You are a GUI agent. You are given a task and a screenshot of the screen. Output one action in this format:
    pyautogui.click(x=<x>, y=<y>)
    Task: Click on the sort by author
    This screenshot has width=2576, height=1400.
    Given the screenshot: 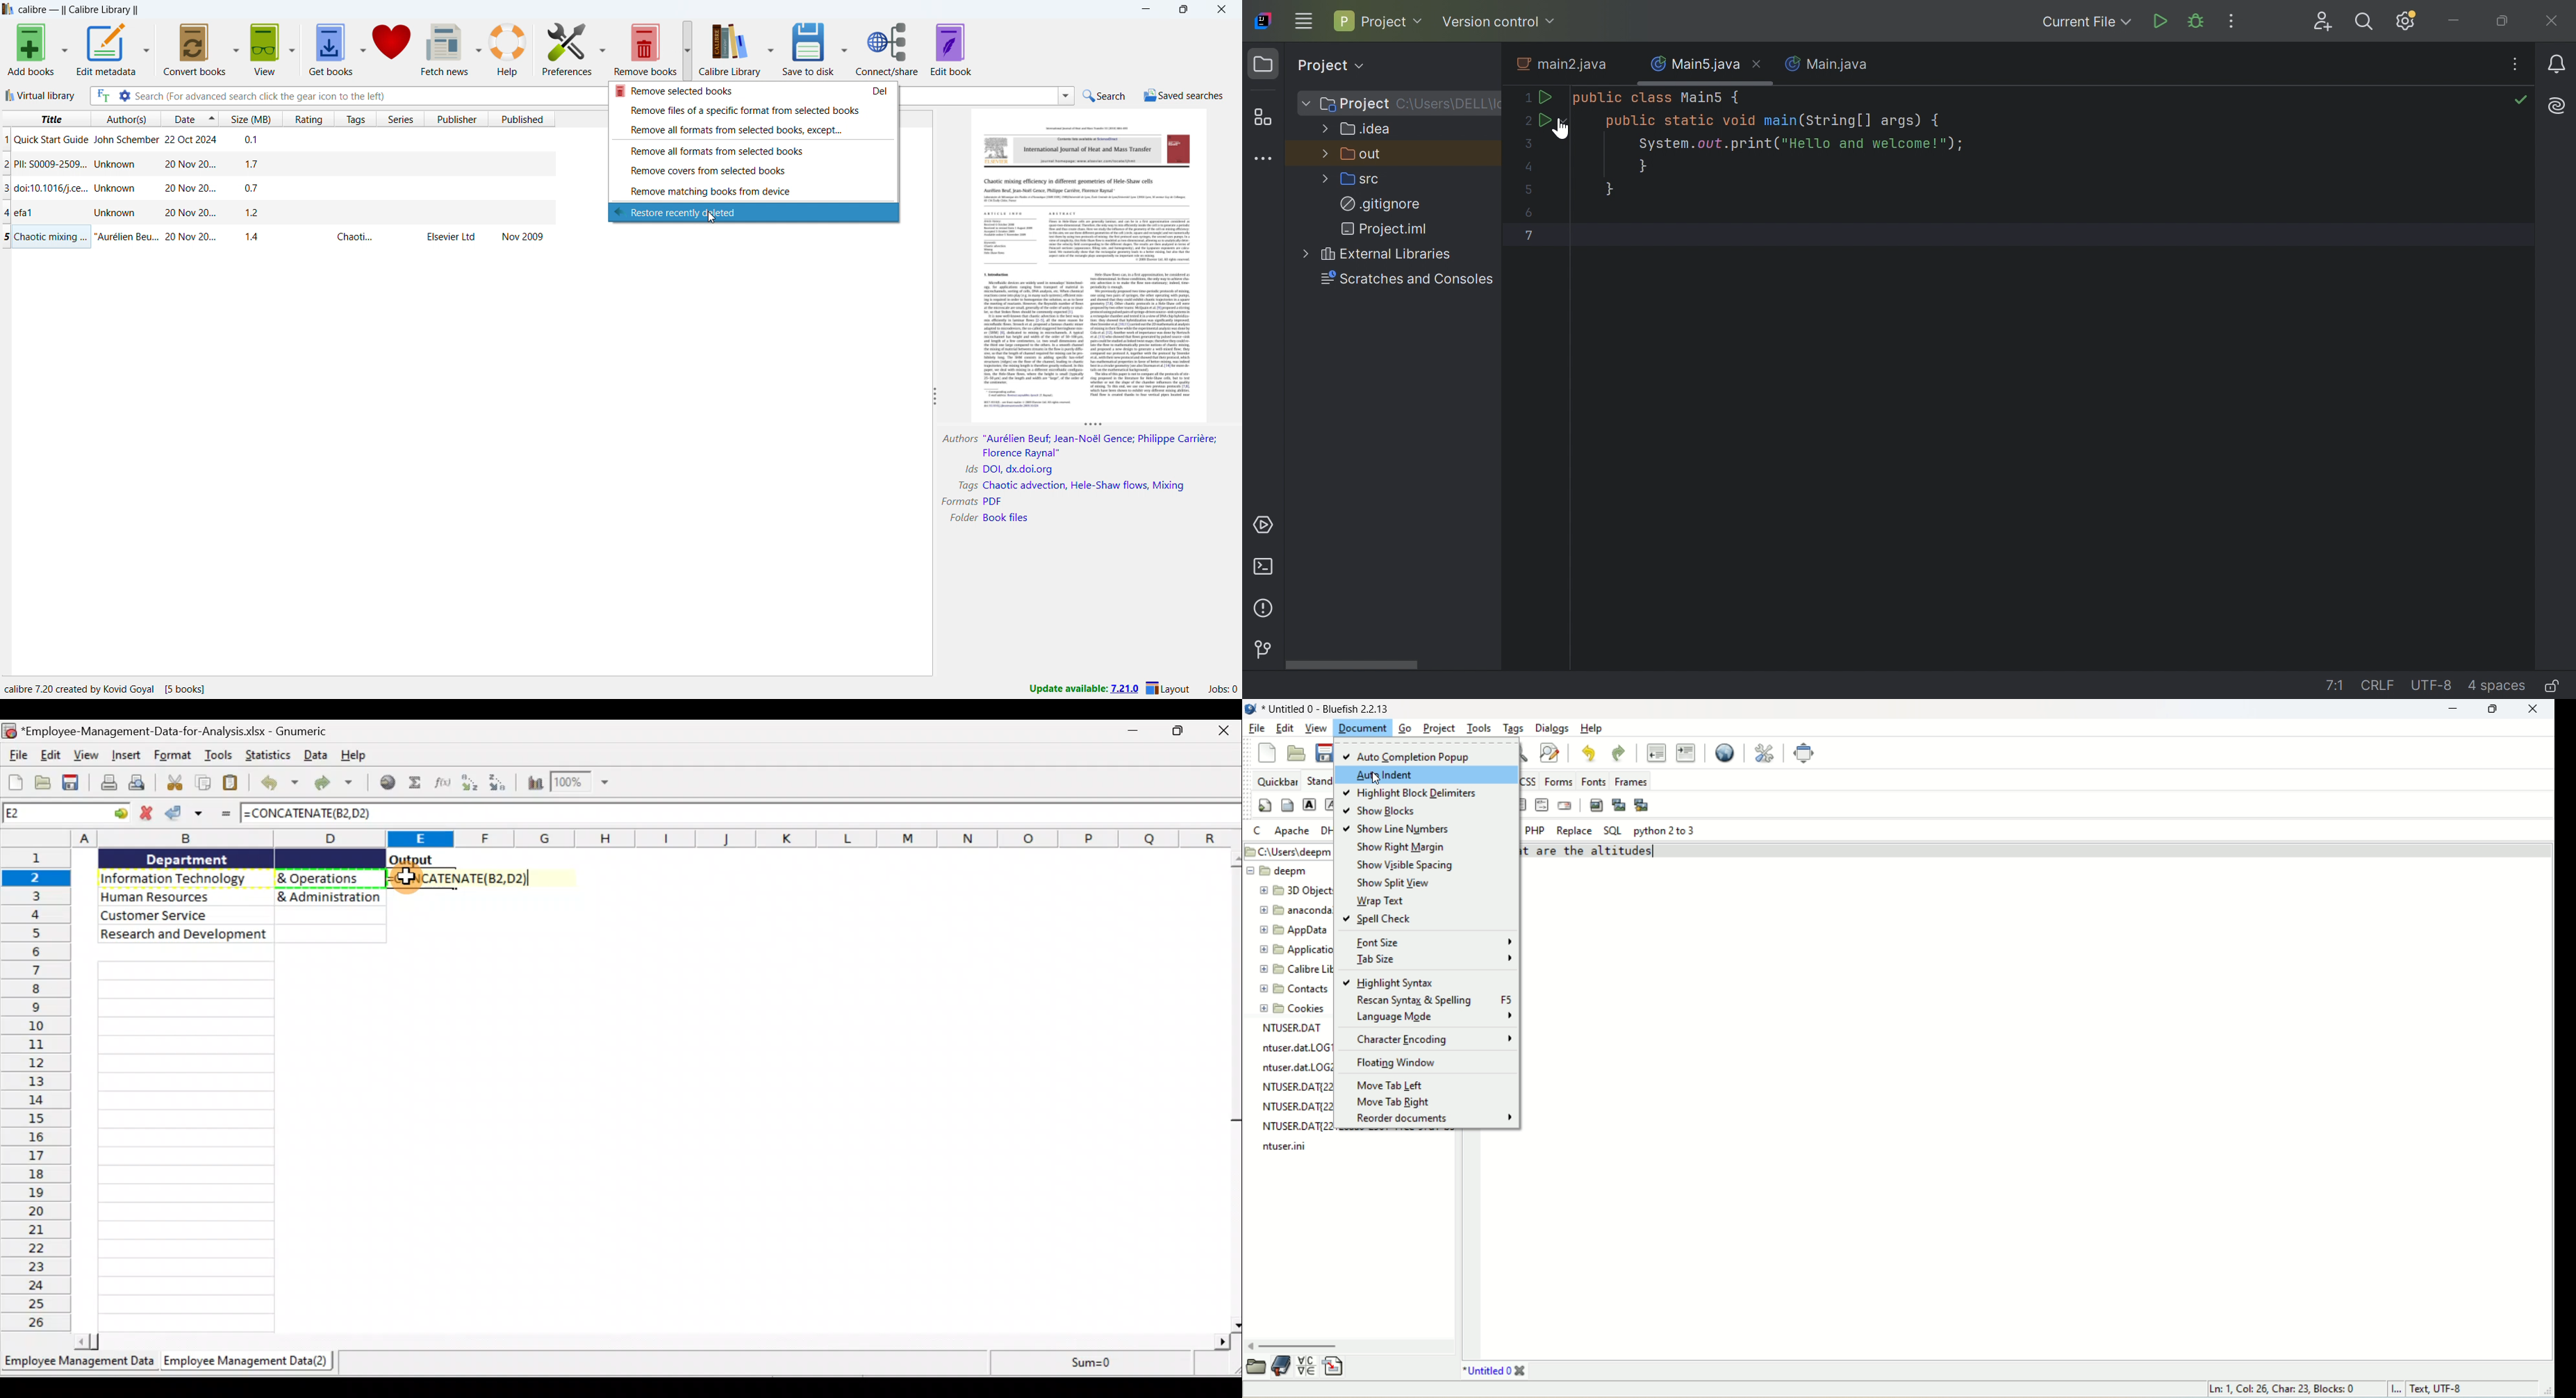 What is the action you would take?
    pyautogui.click(x=124, y=118)
    